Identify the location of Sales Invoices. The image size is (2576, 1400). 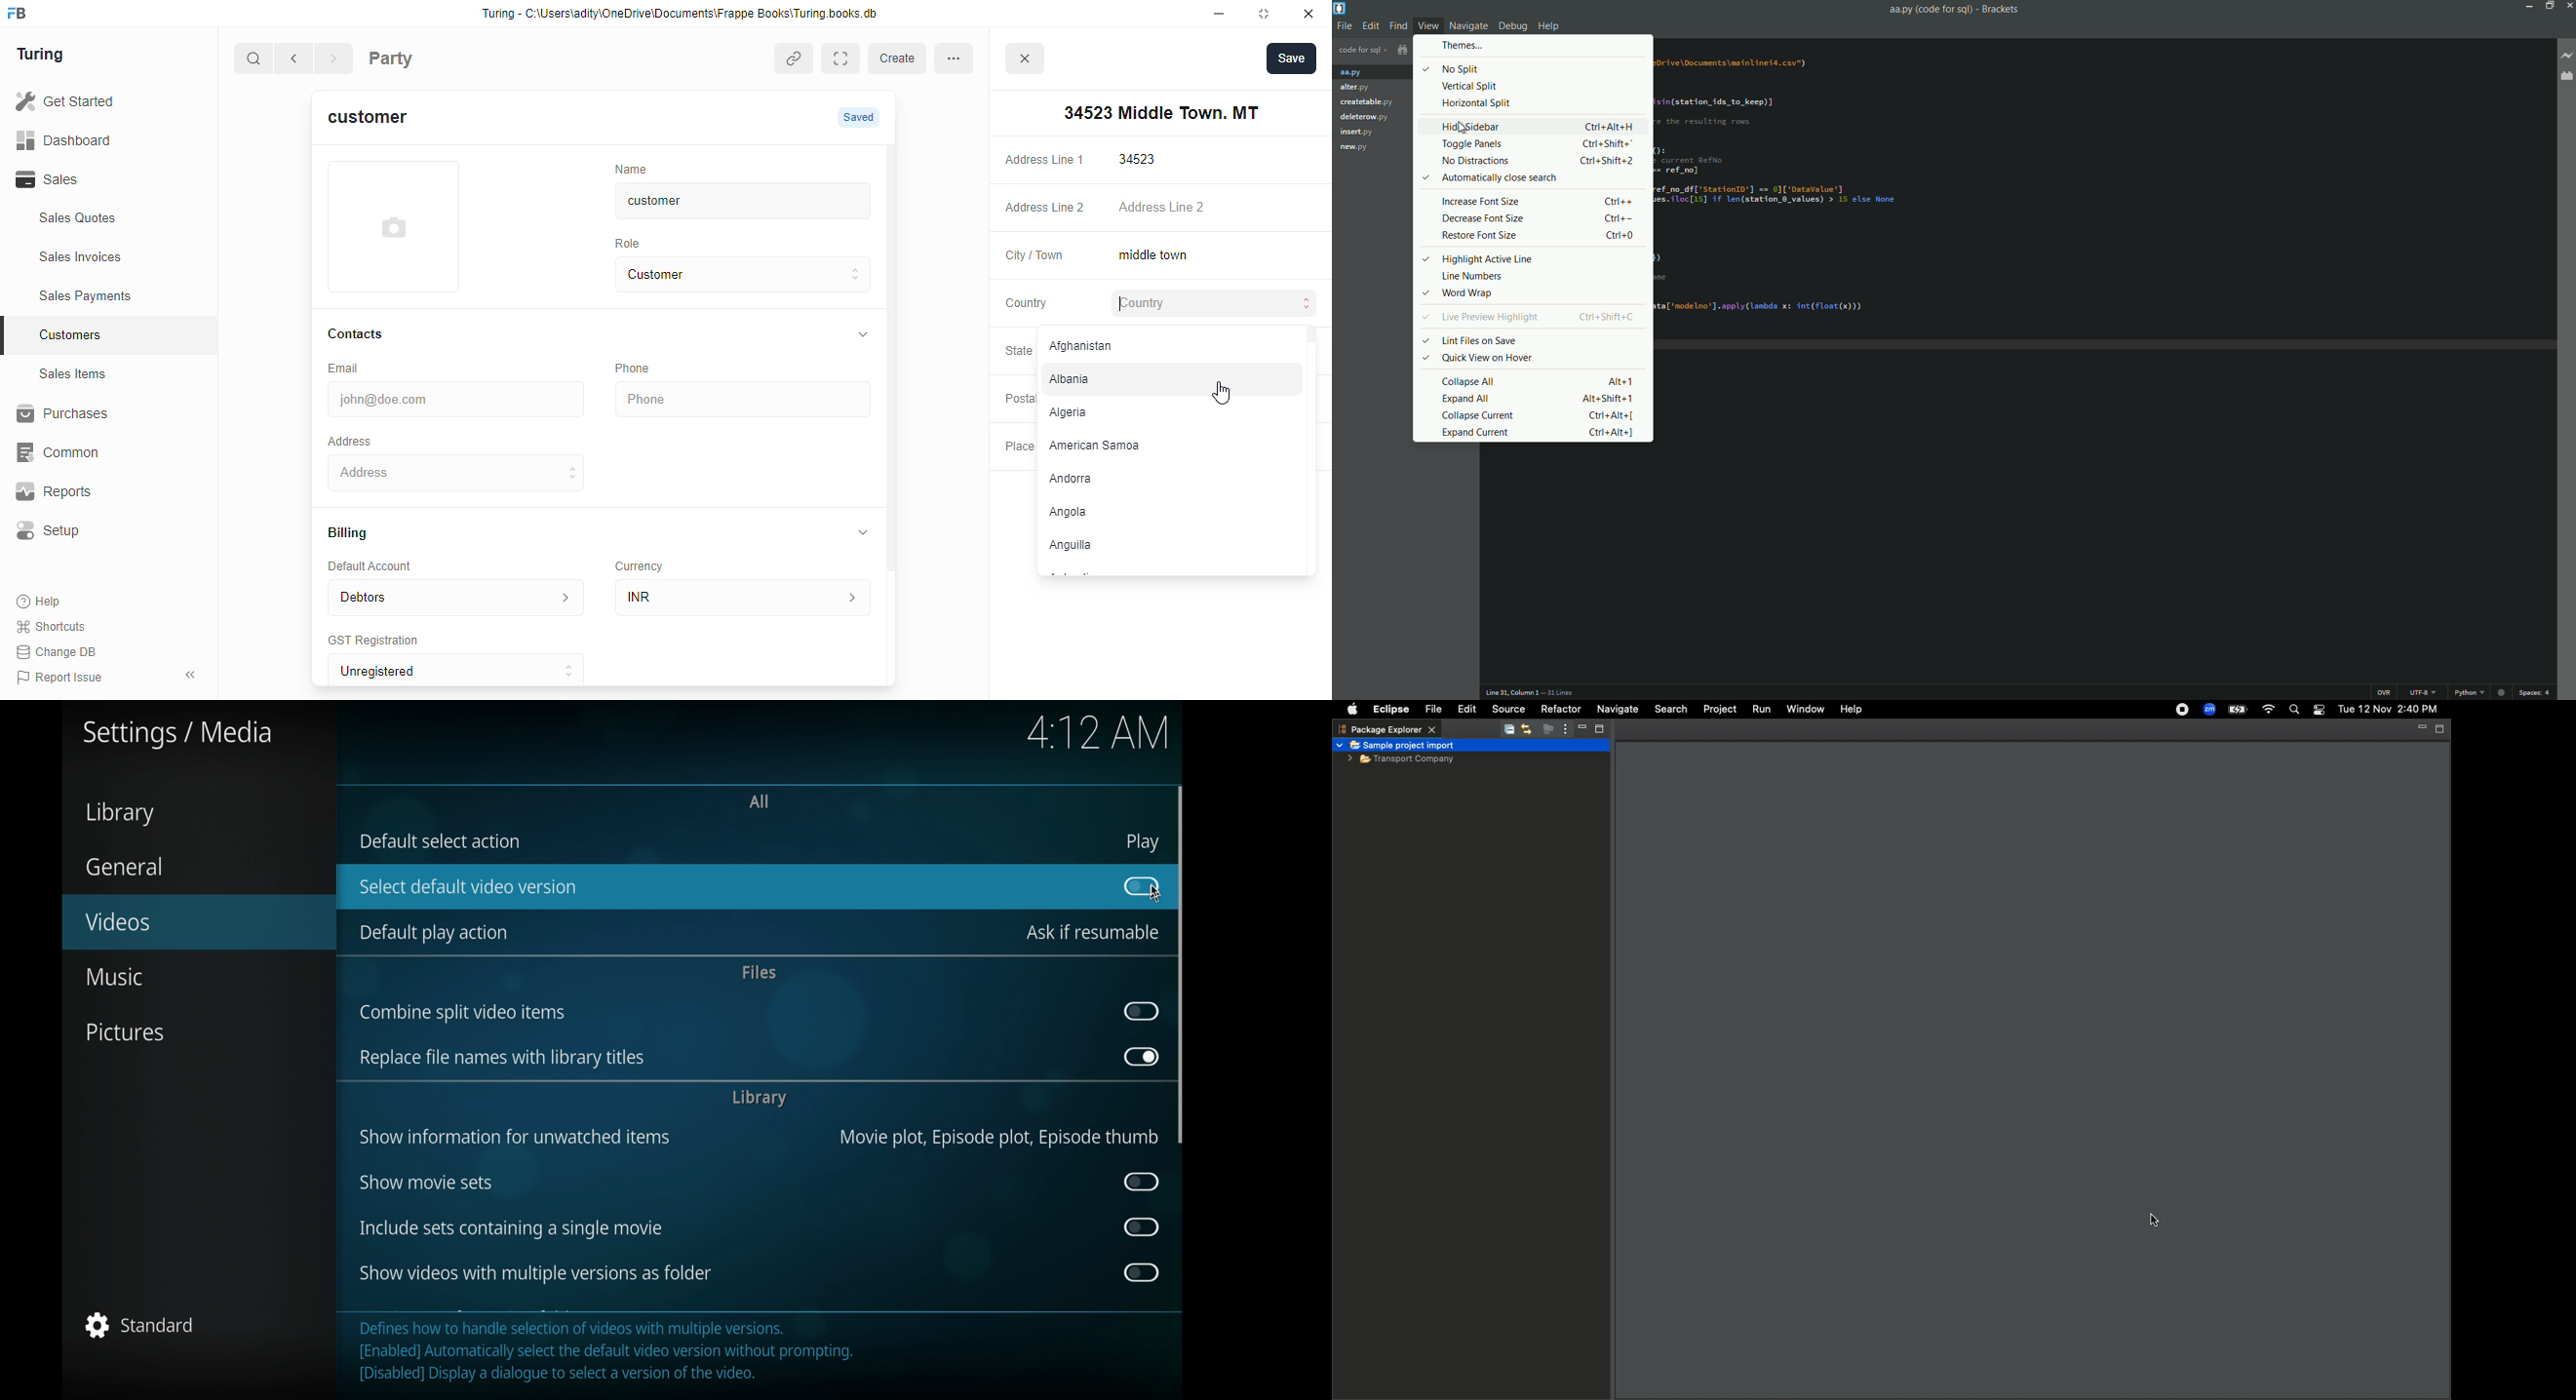
(114, 257).